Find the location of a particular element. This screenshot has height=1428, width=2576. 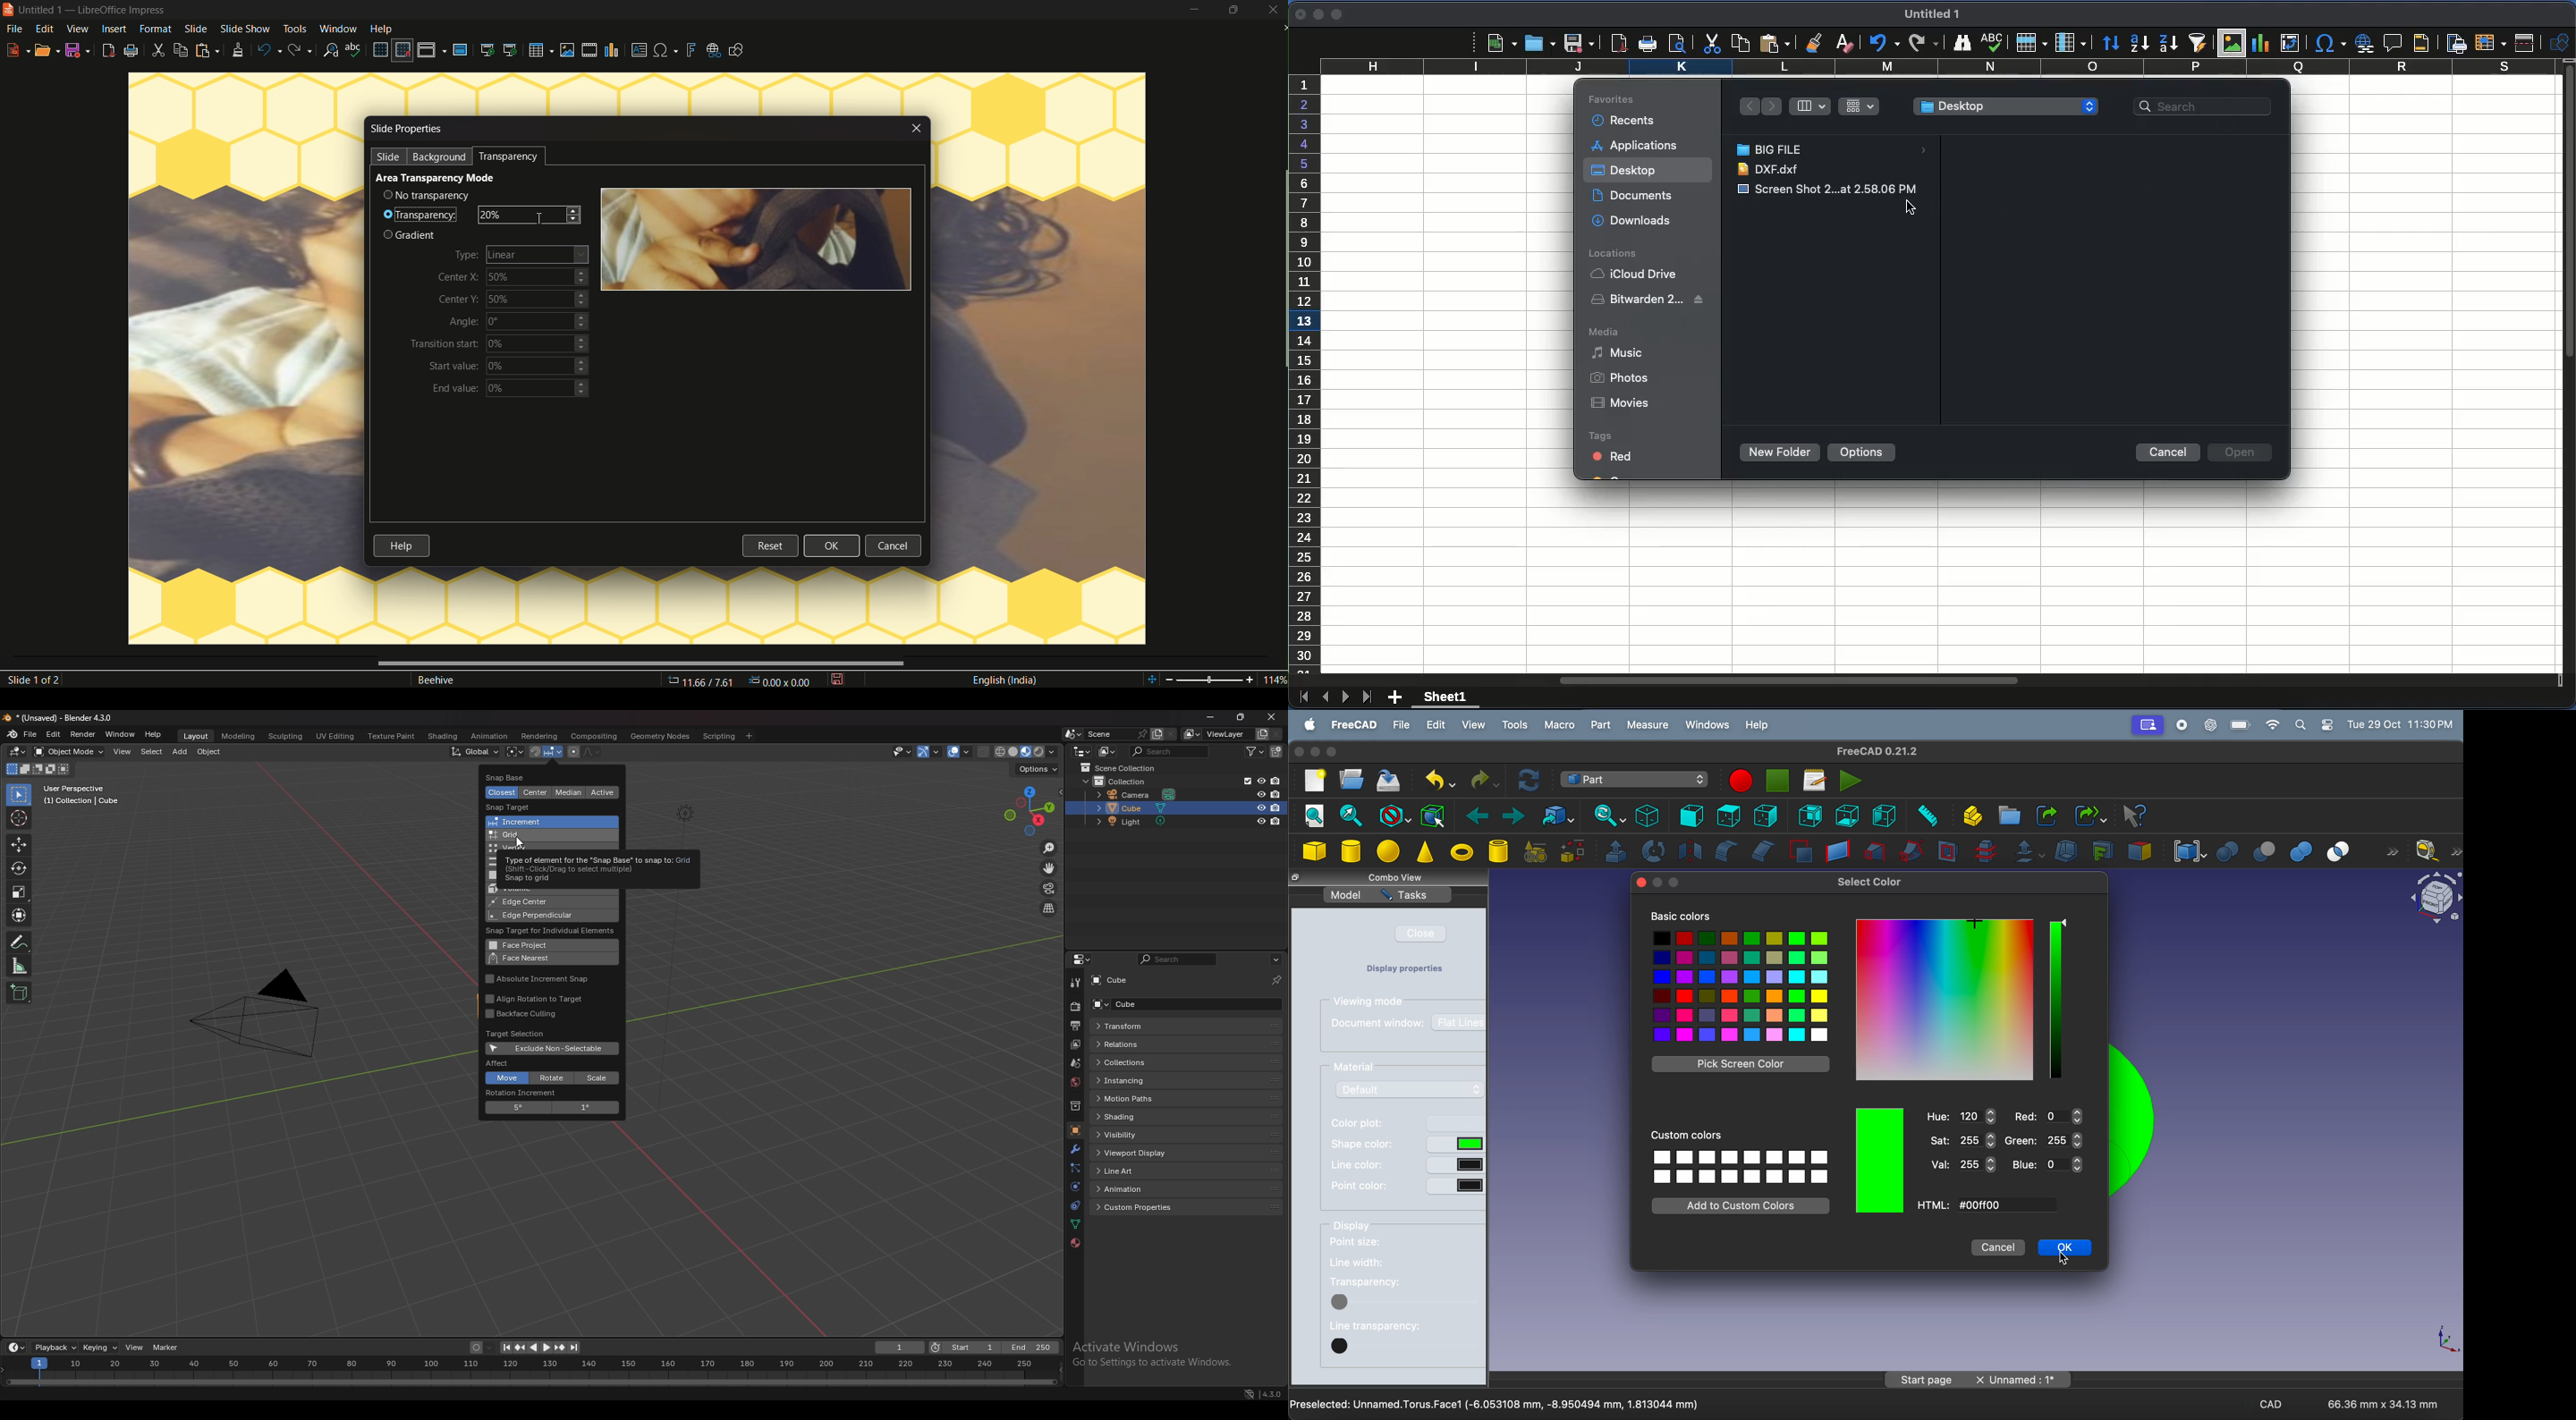

undo is located at coordinates (1883, 44).